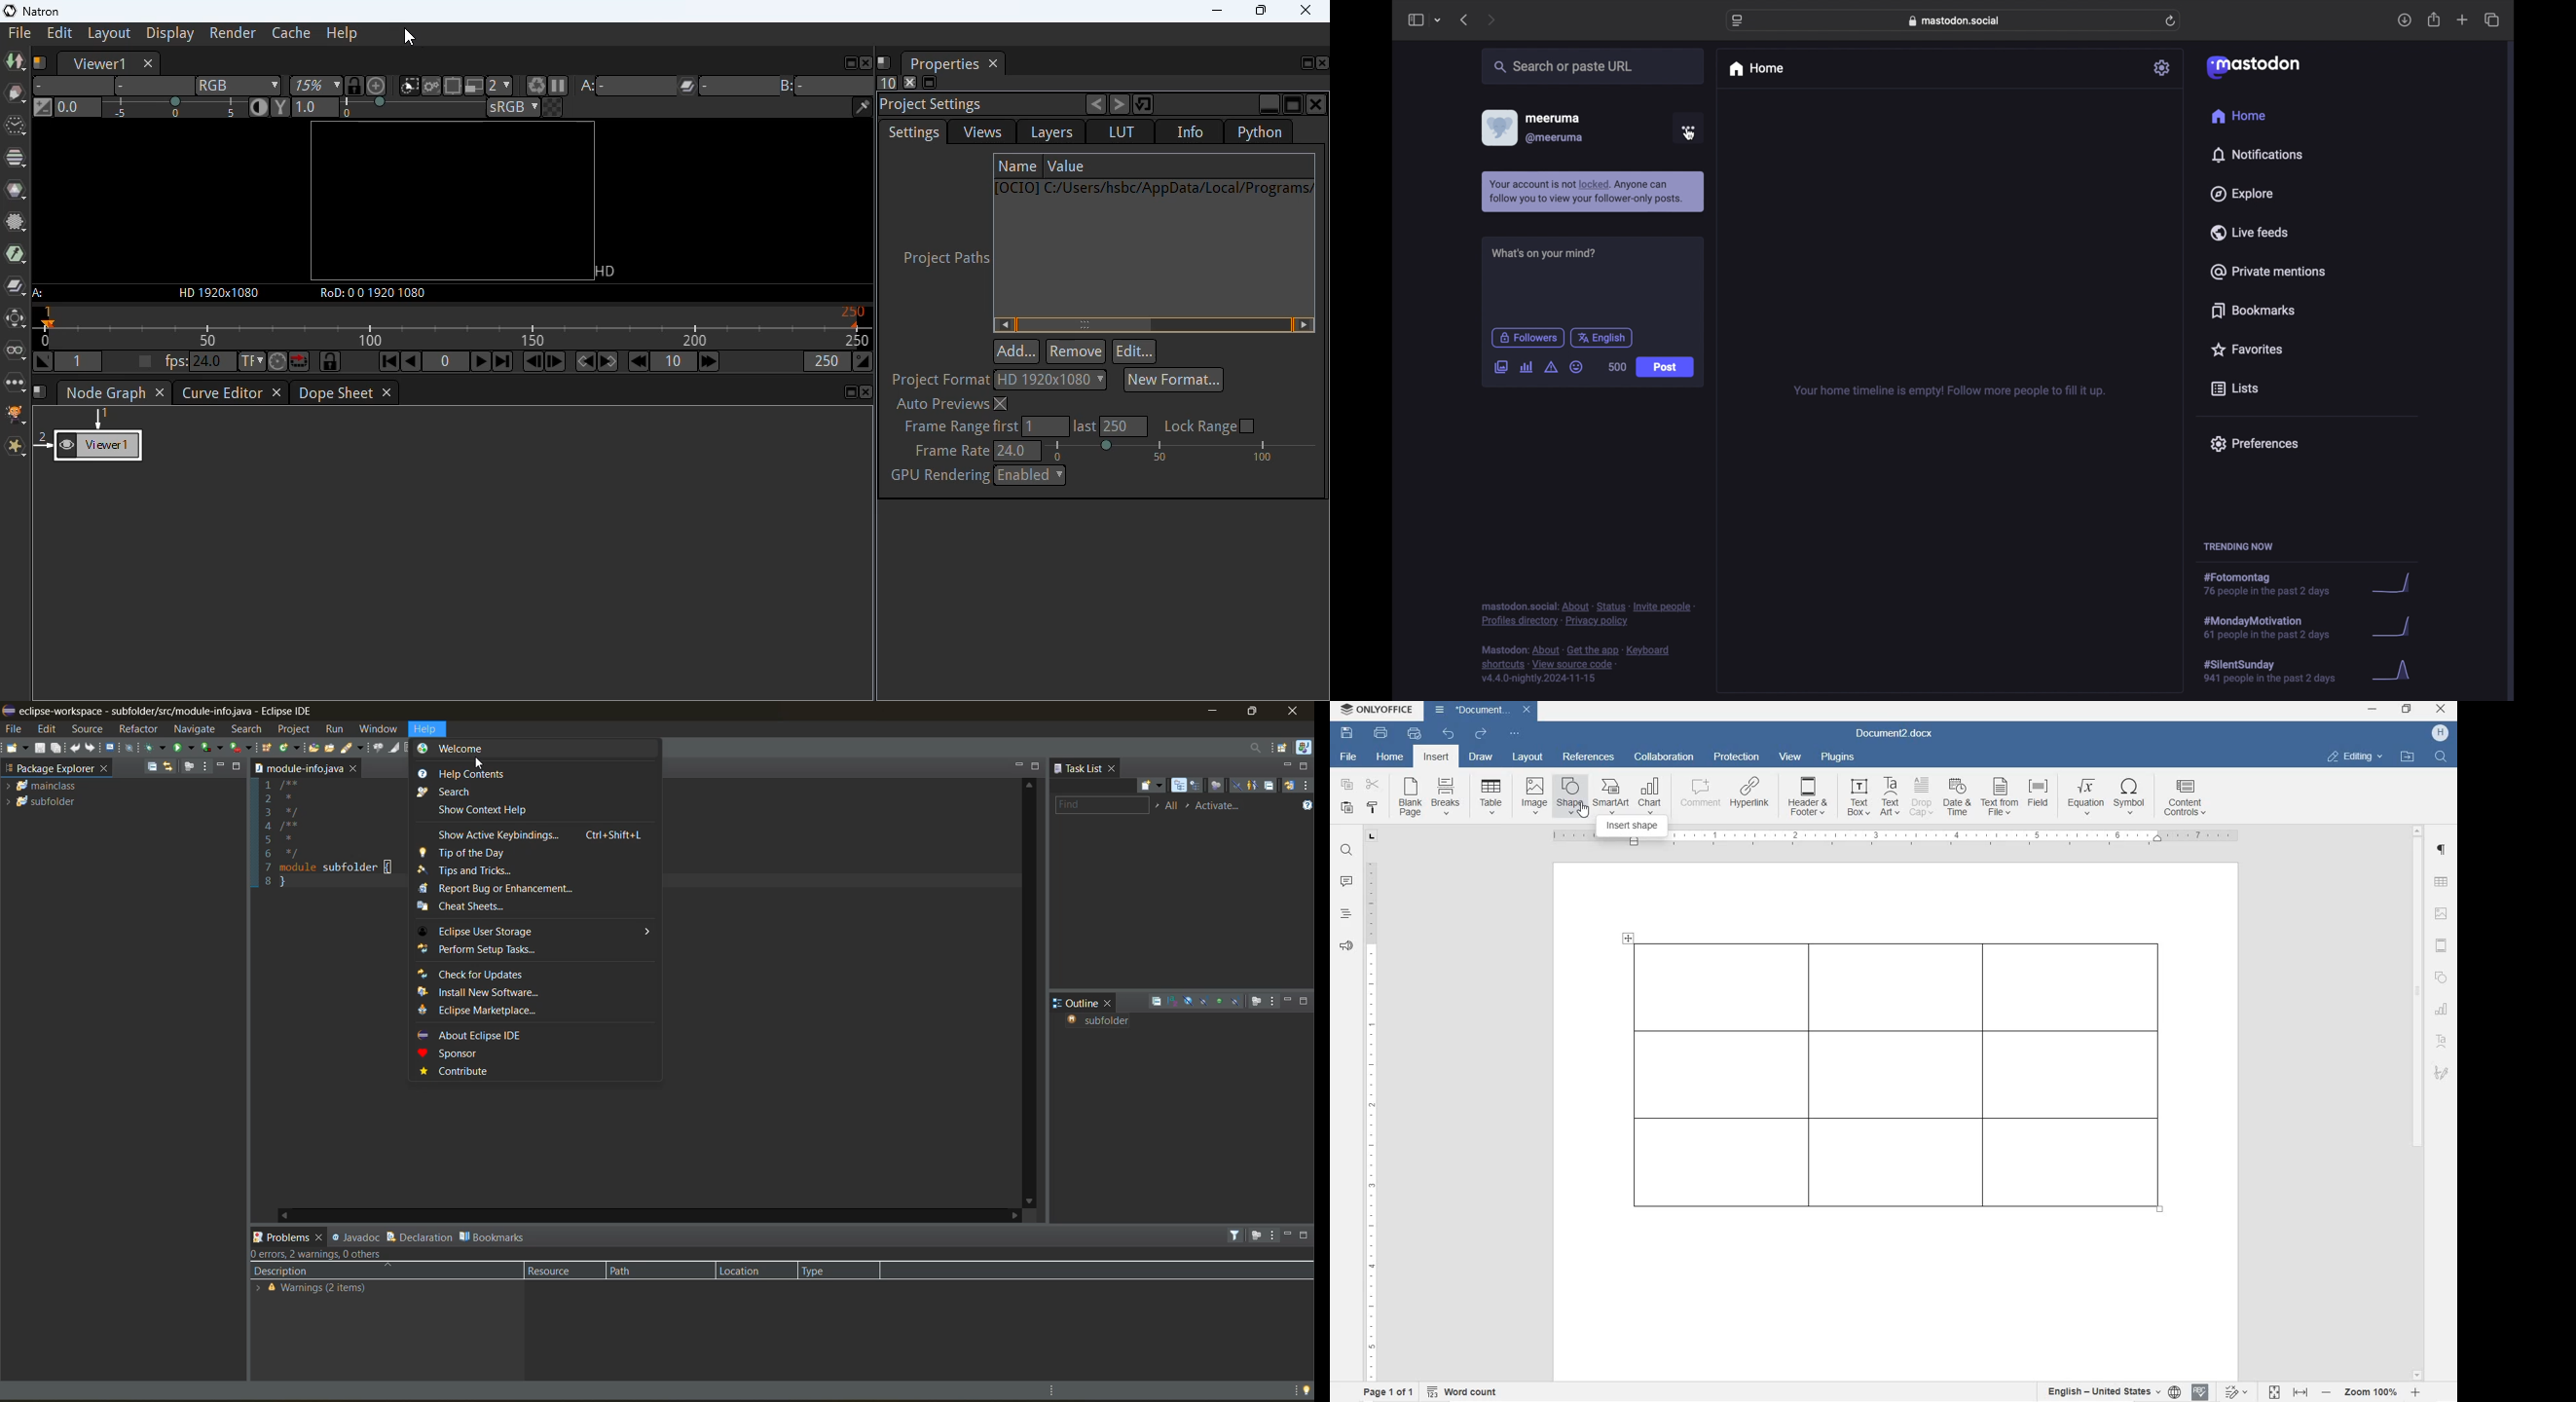 This screenshot has width=2576, height=1428. Describe the element at coordinates (1899, 735) in the screenshot. I see `Document3.docx` at that location.